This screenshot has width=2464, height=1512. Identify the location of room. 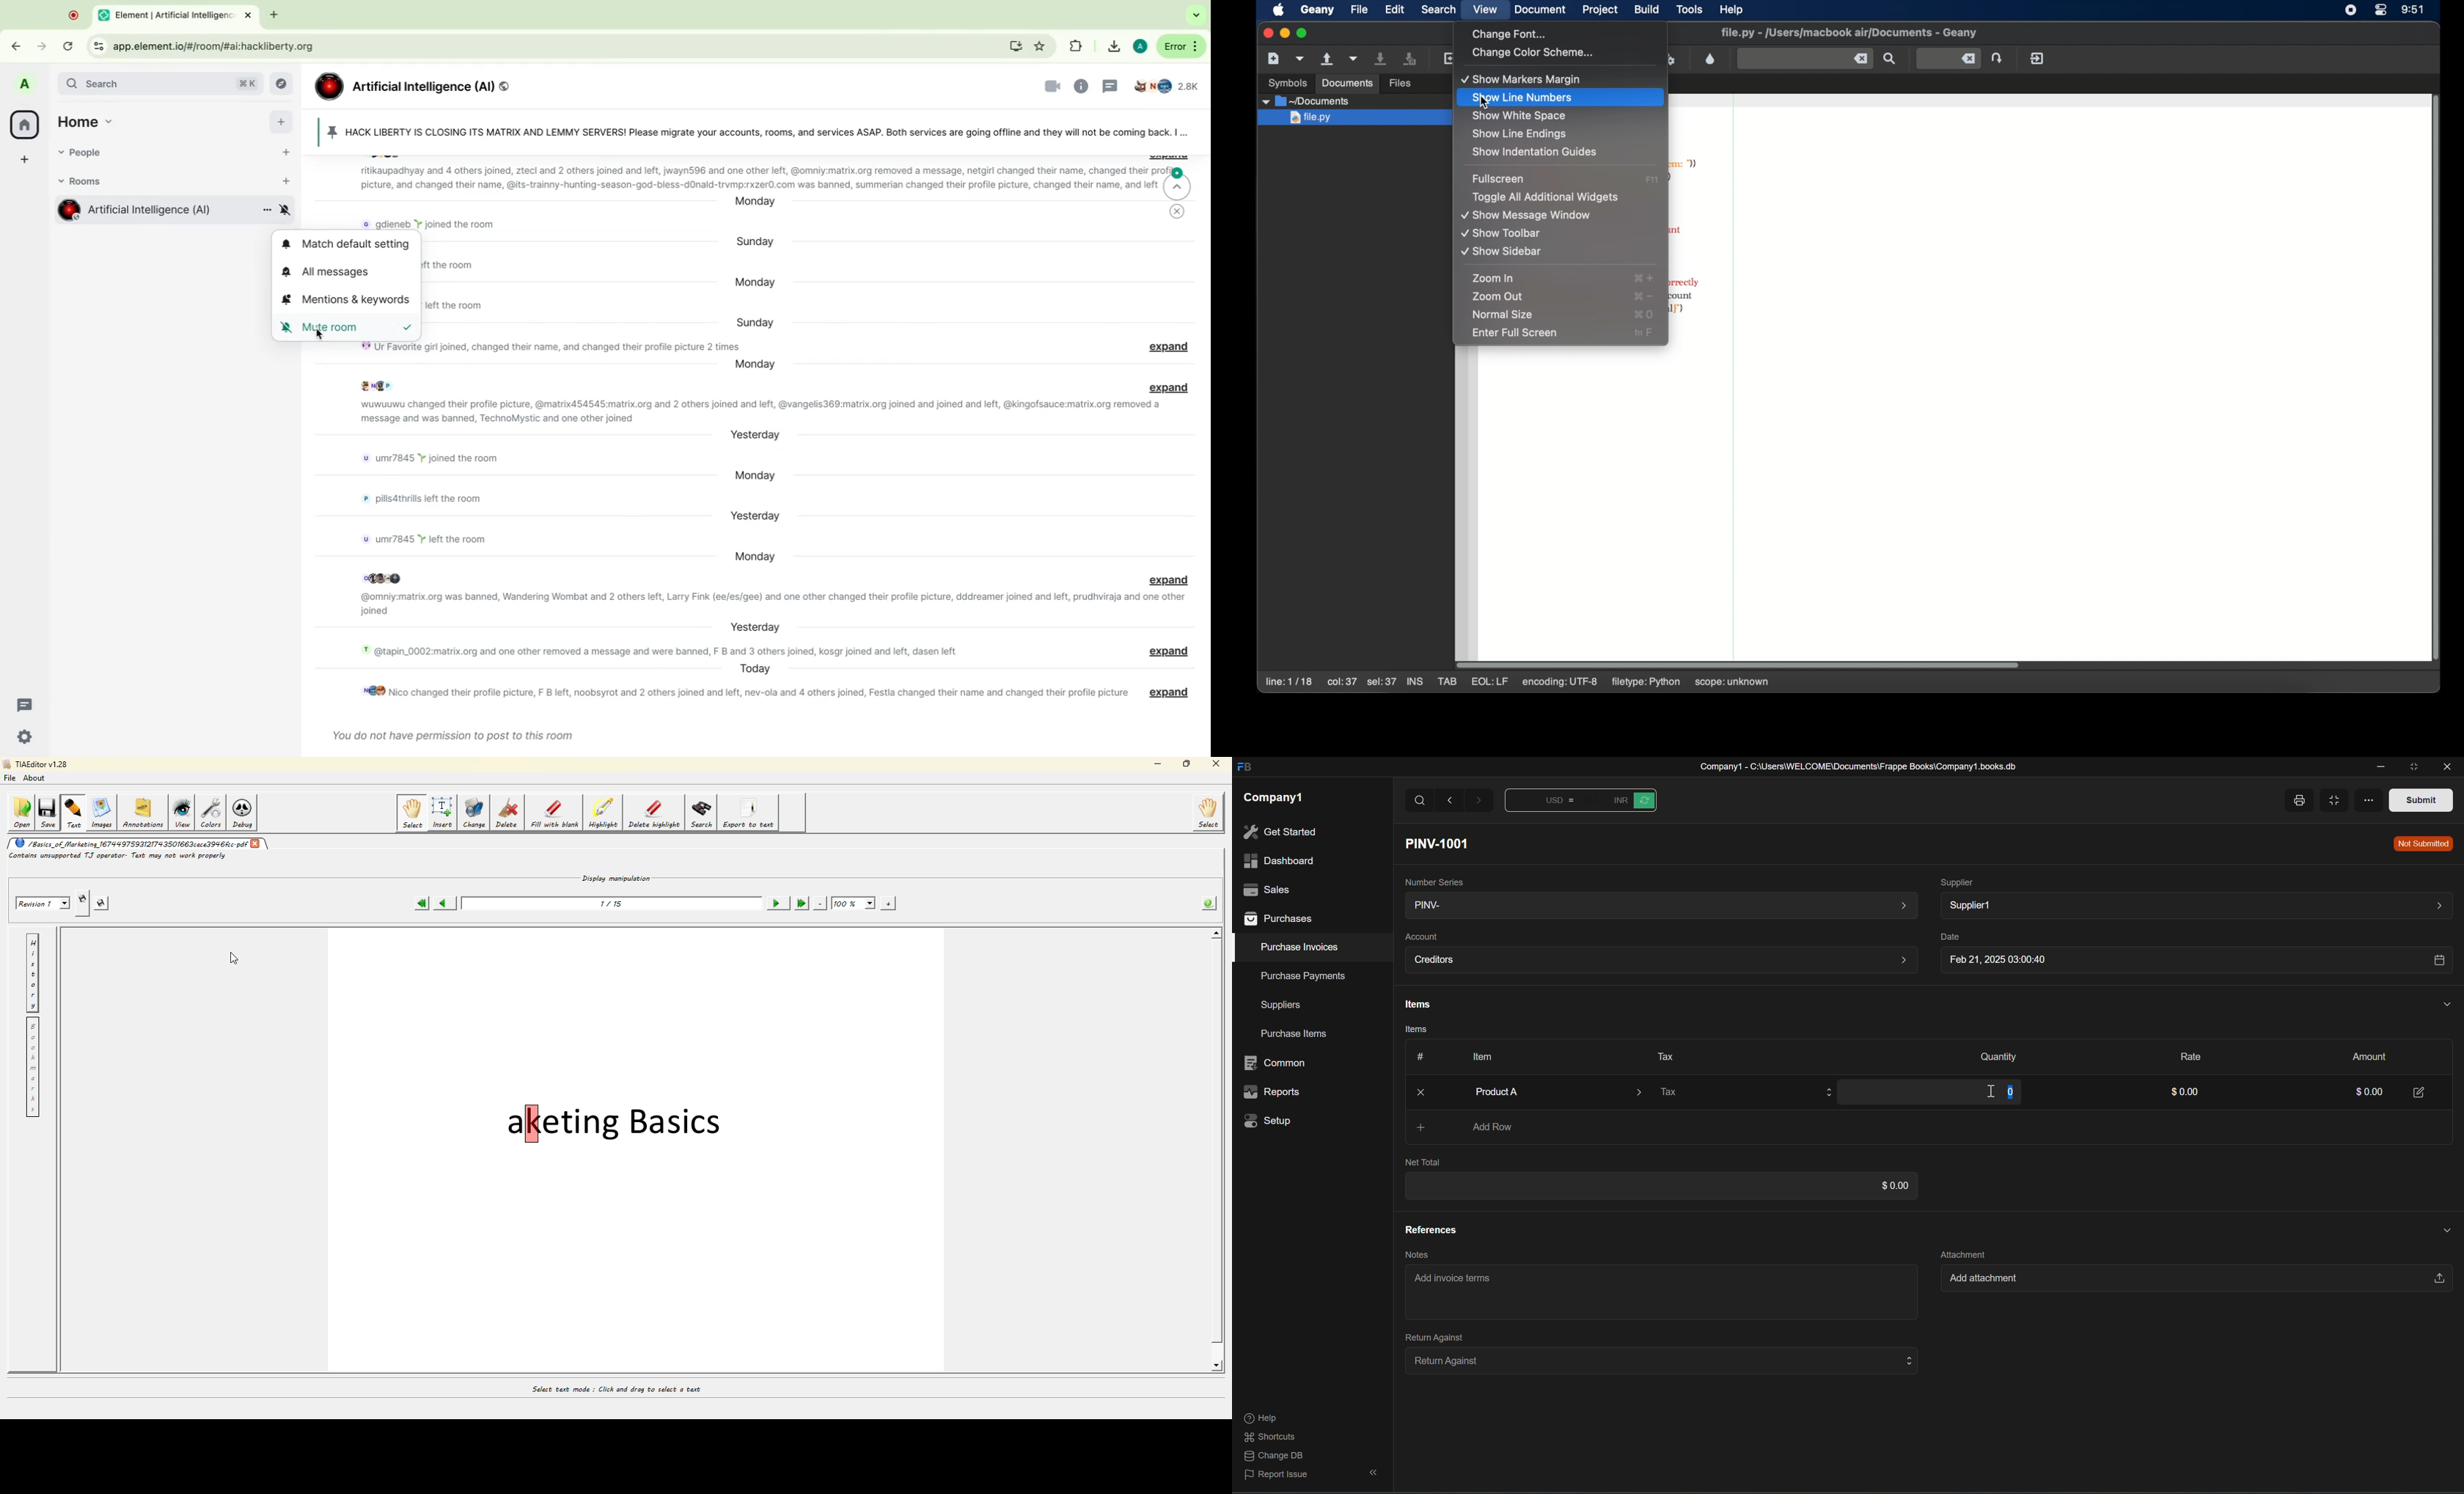
(135, 210).